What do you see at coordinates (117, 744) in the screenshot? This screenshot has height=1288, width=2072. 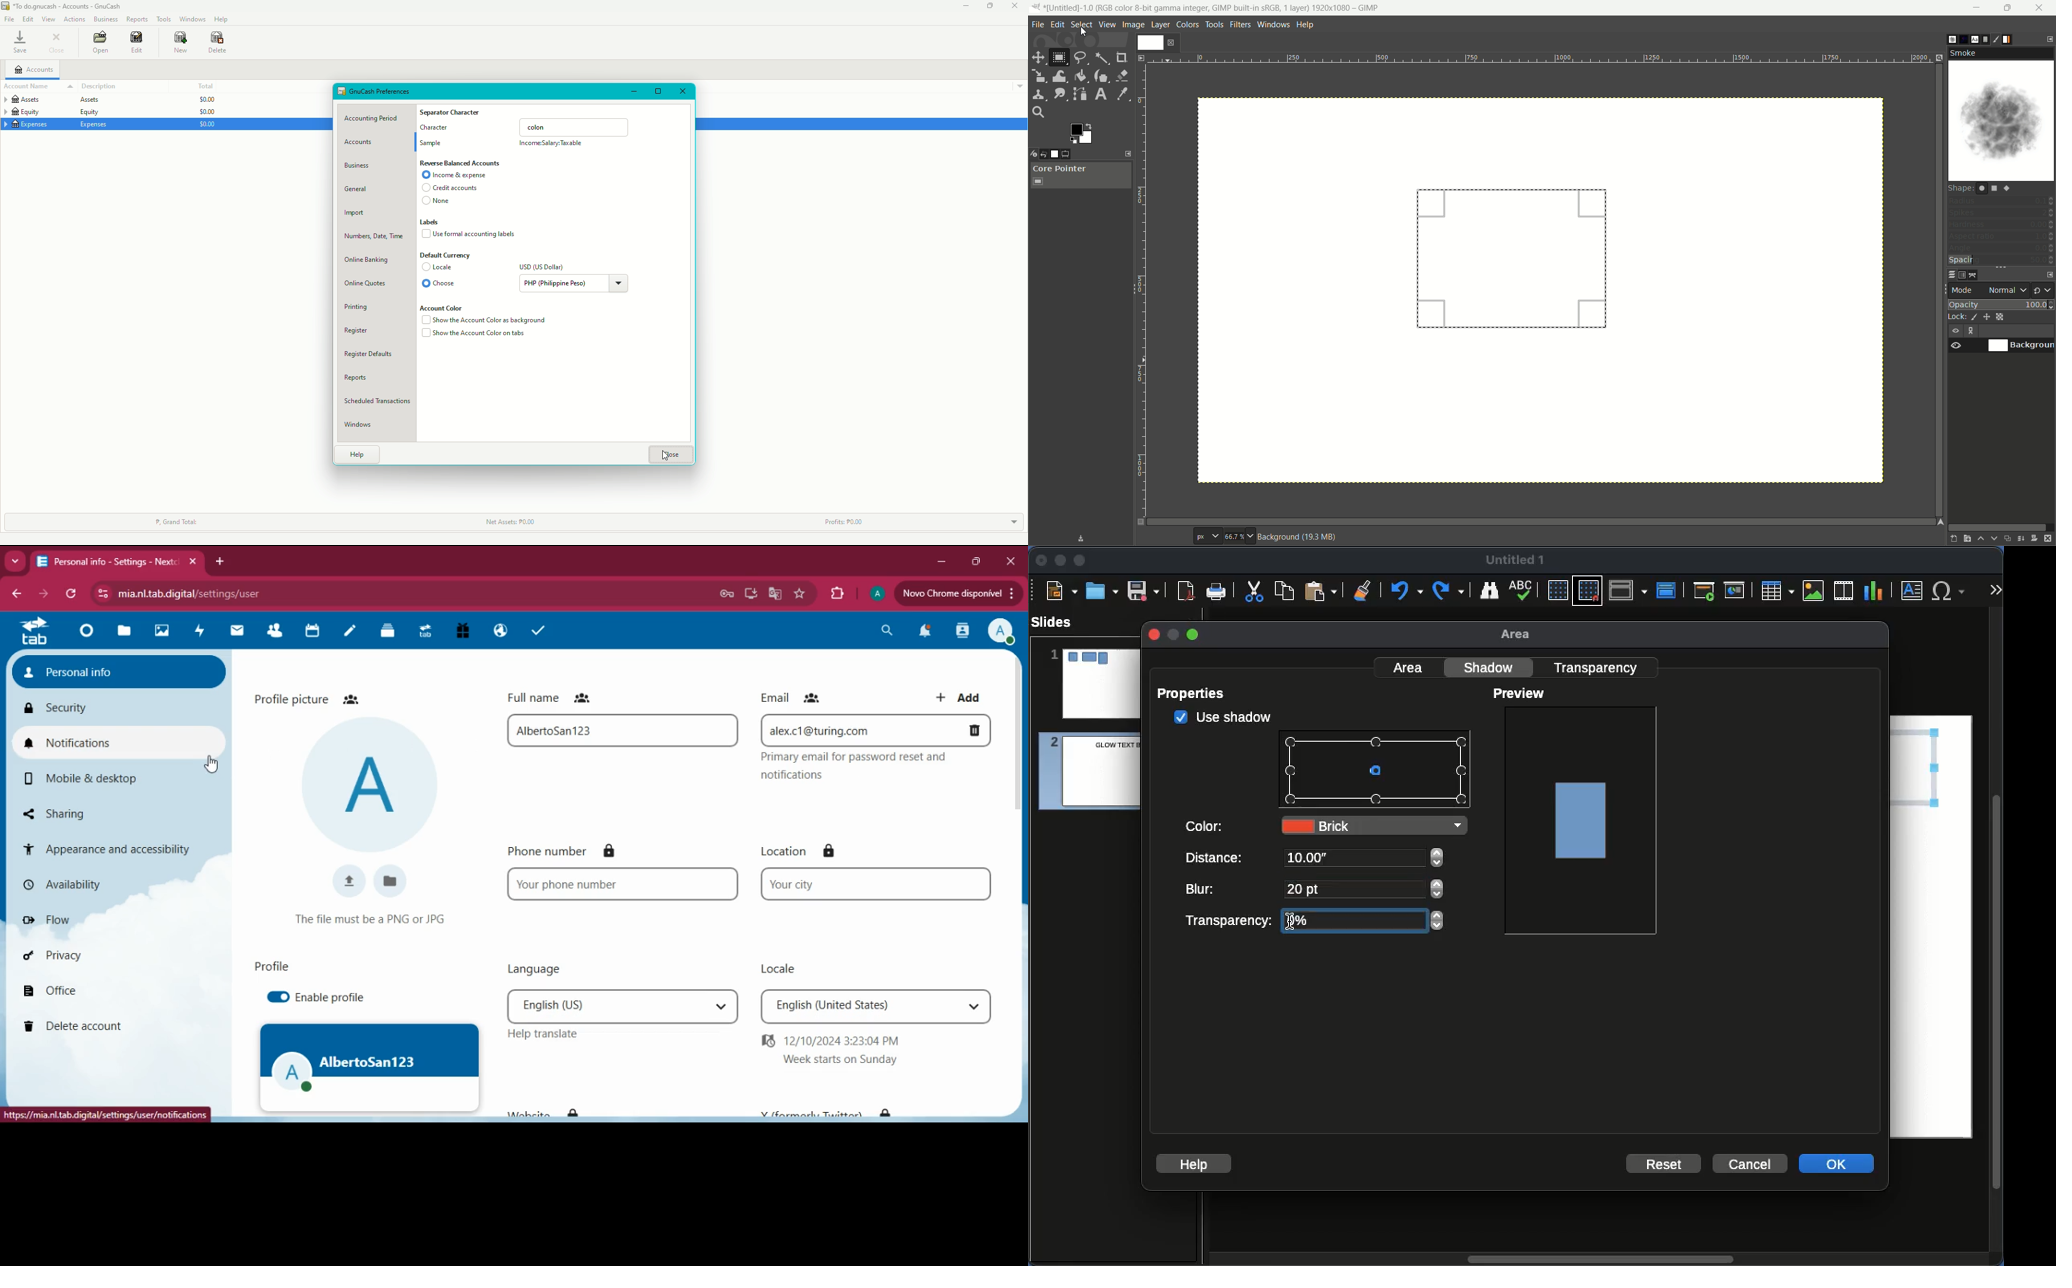 I see `notifications` at bounding box center [117, 744].